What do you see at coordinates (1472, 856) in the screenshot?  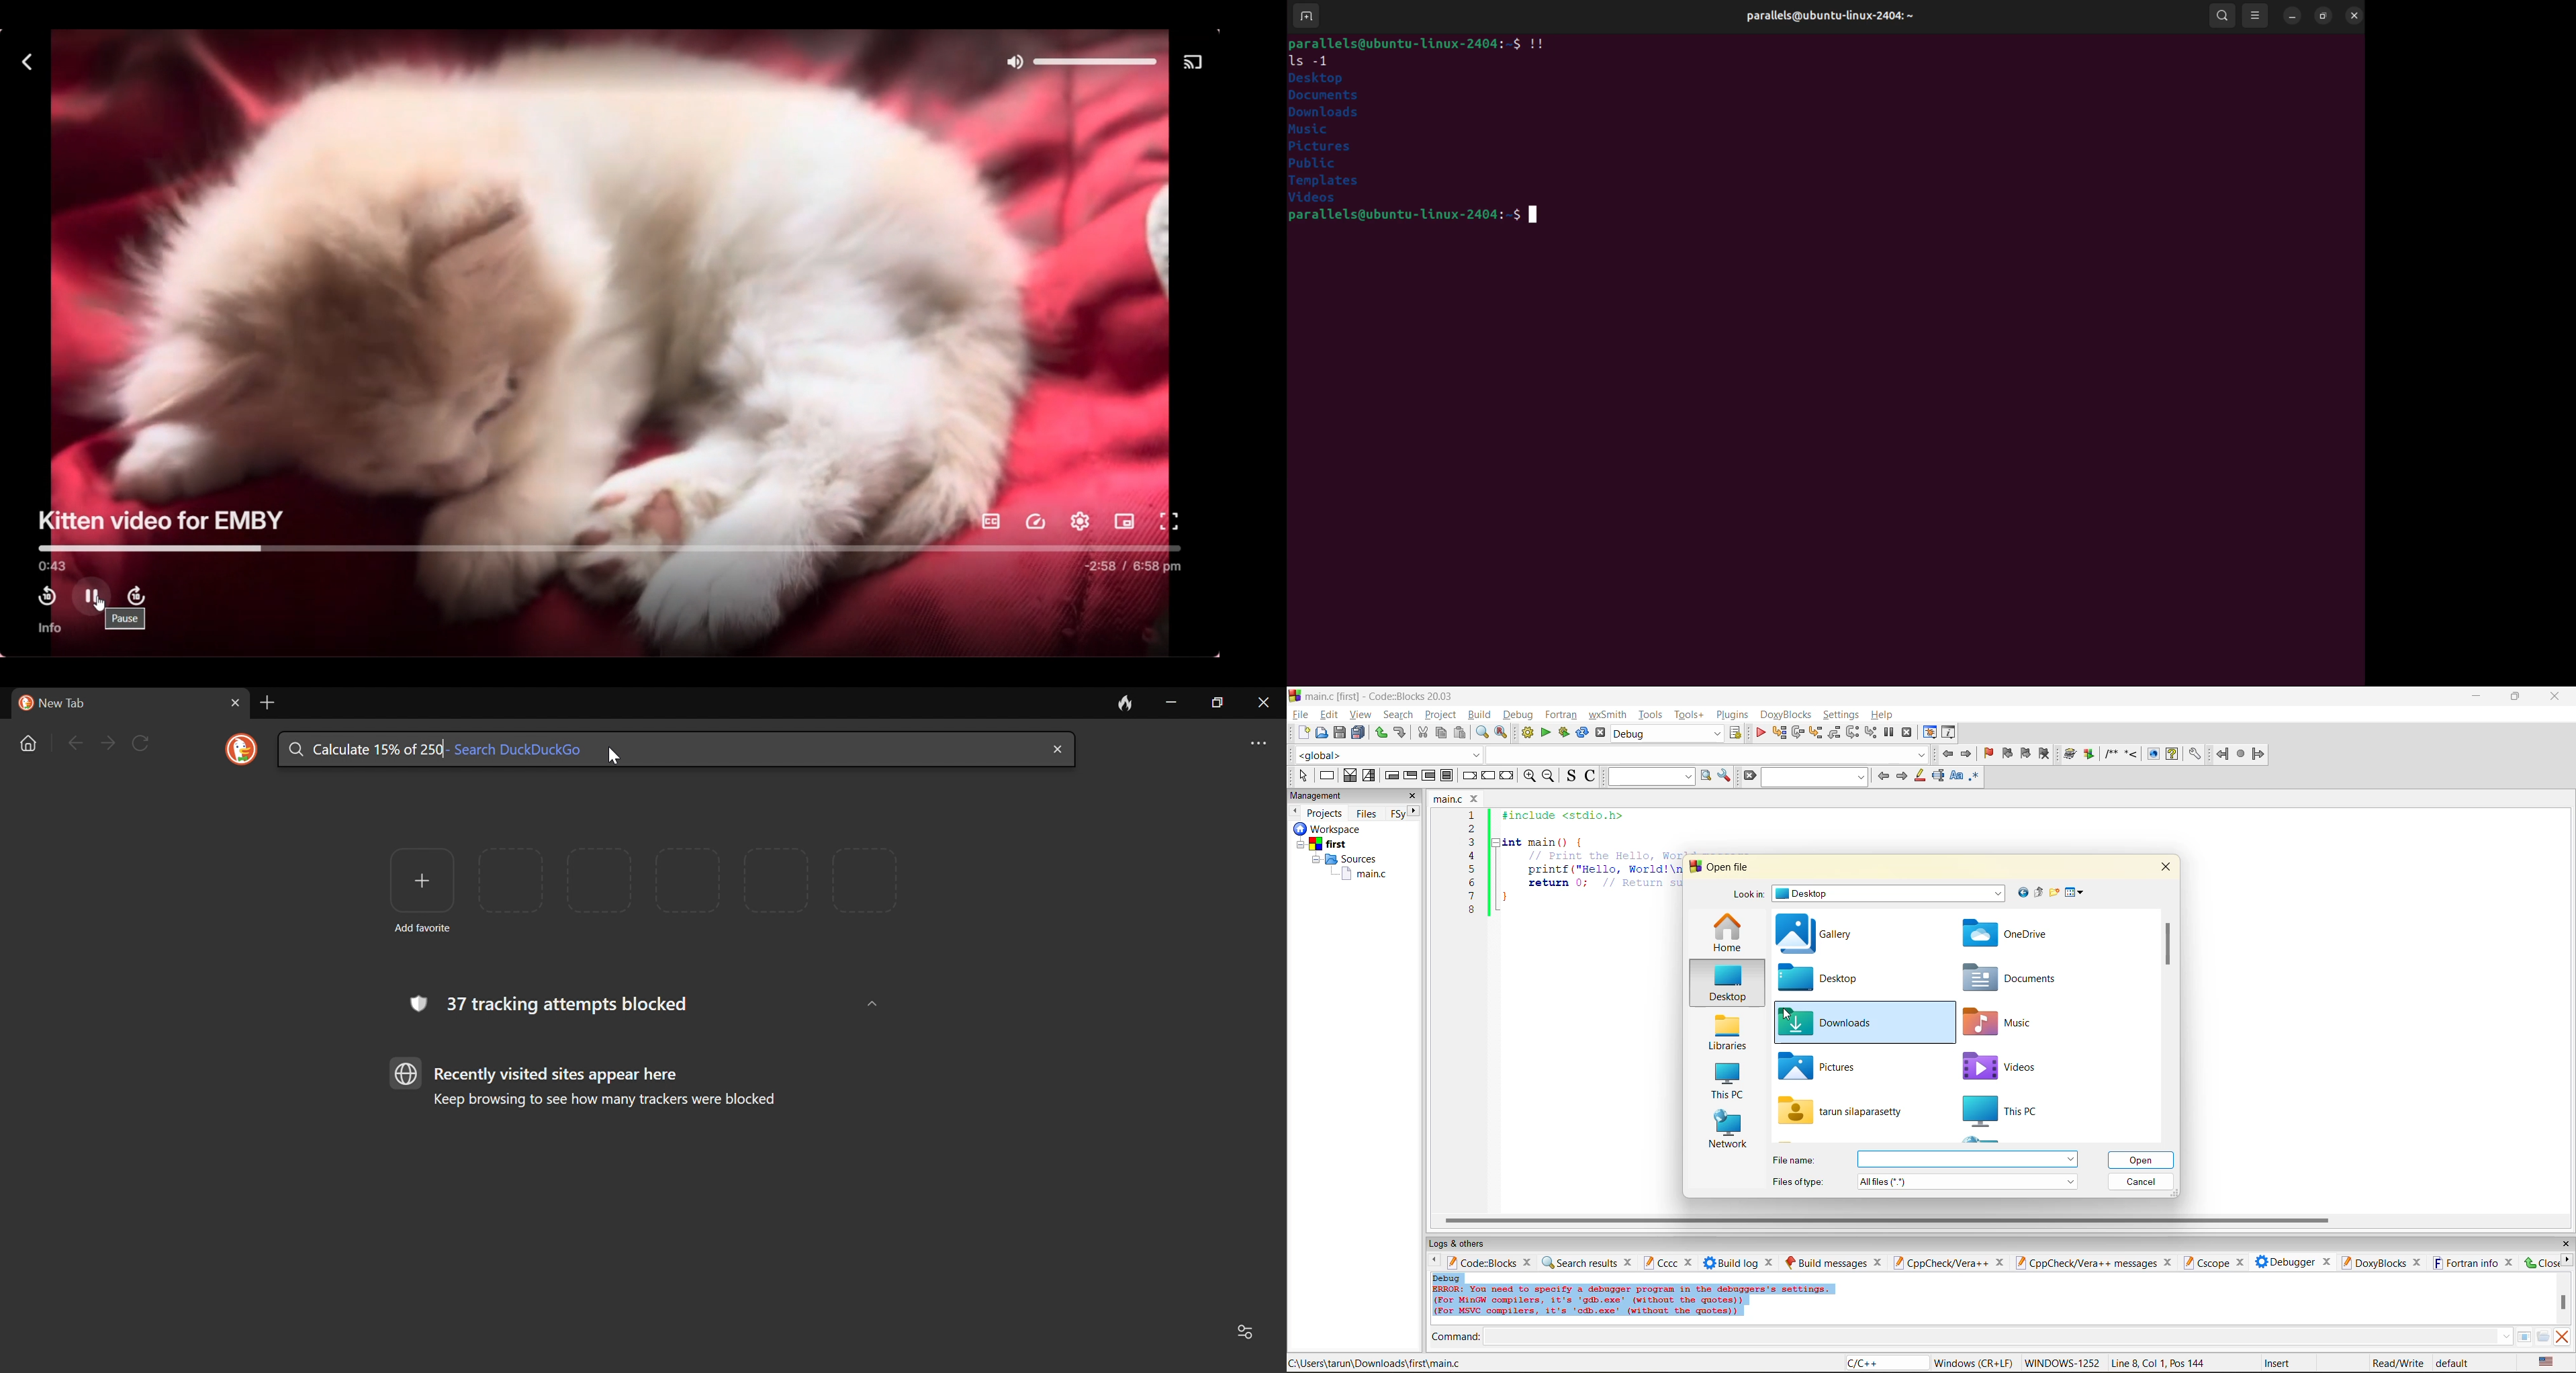 I see `4` at bounding box center [1472, 856].